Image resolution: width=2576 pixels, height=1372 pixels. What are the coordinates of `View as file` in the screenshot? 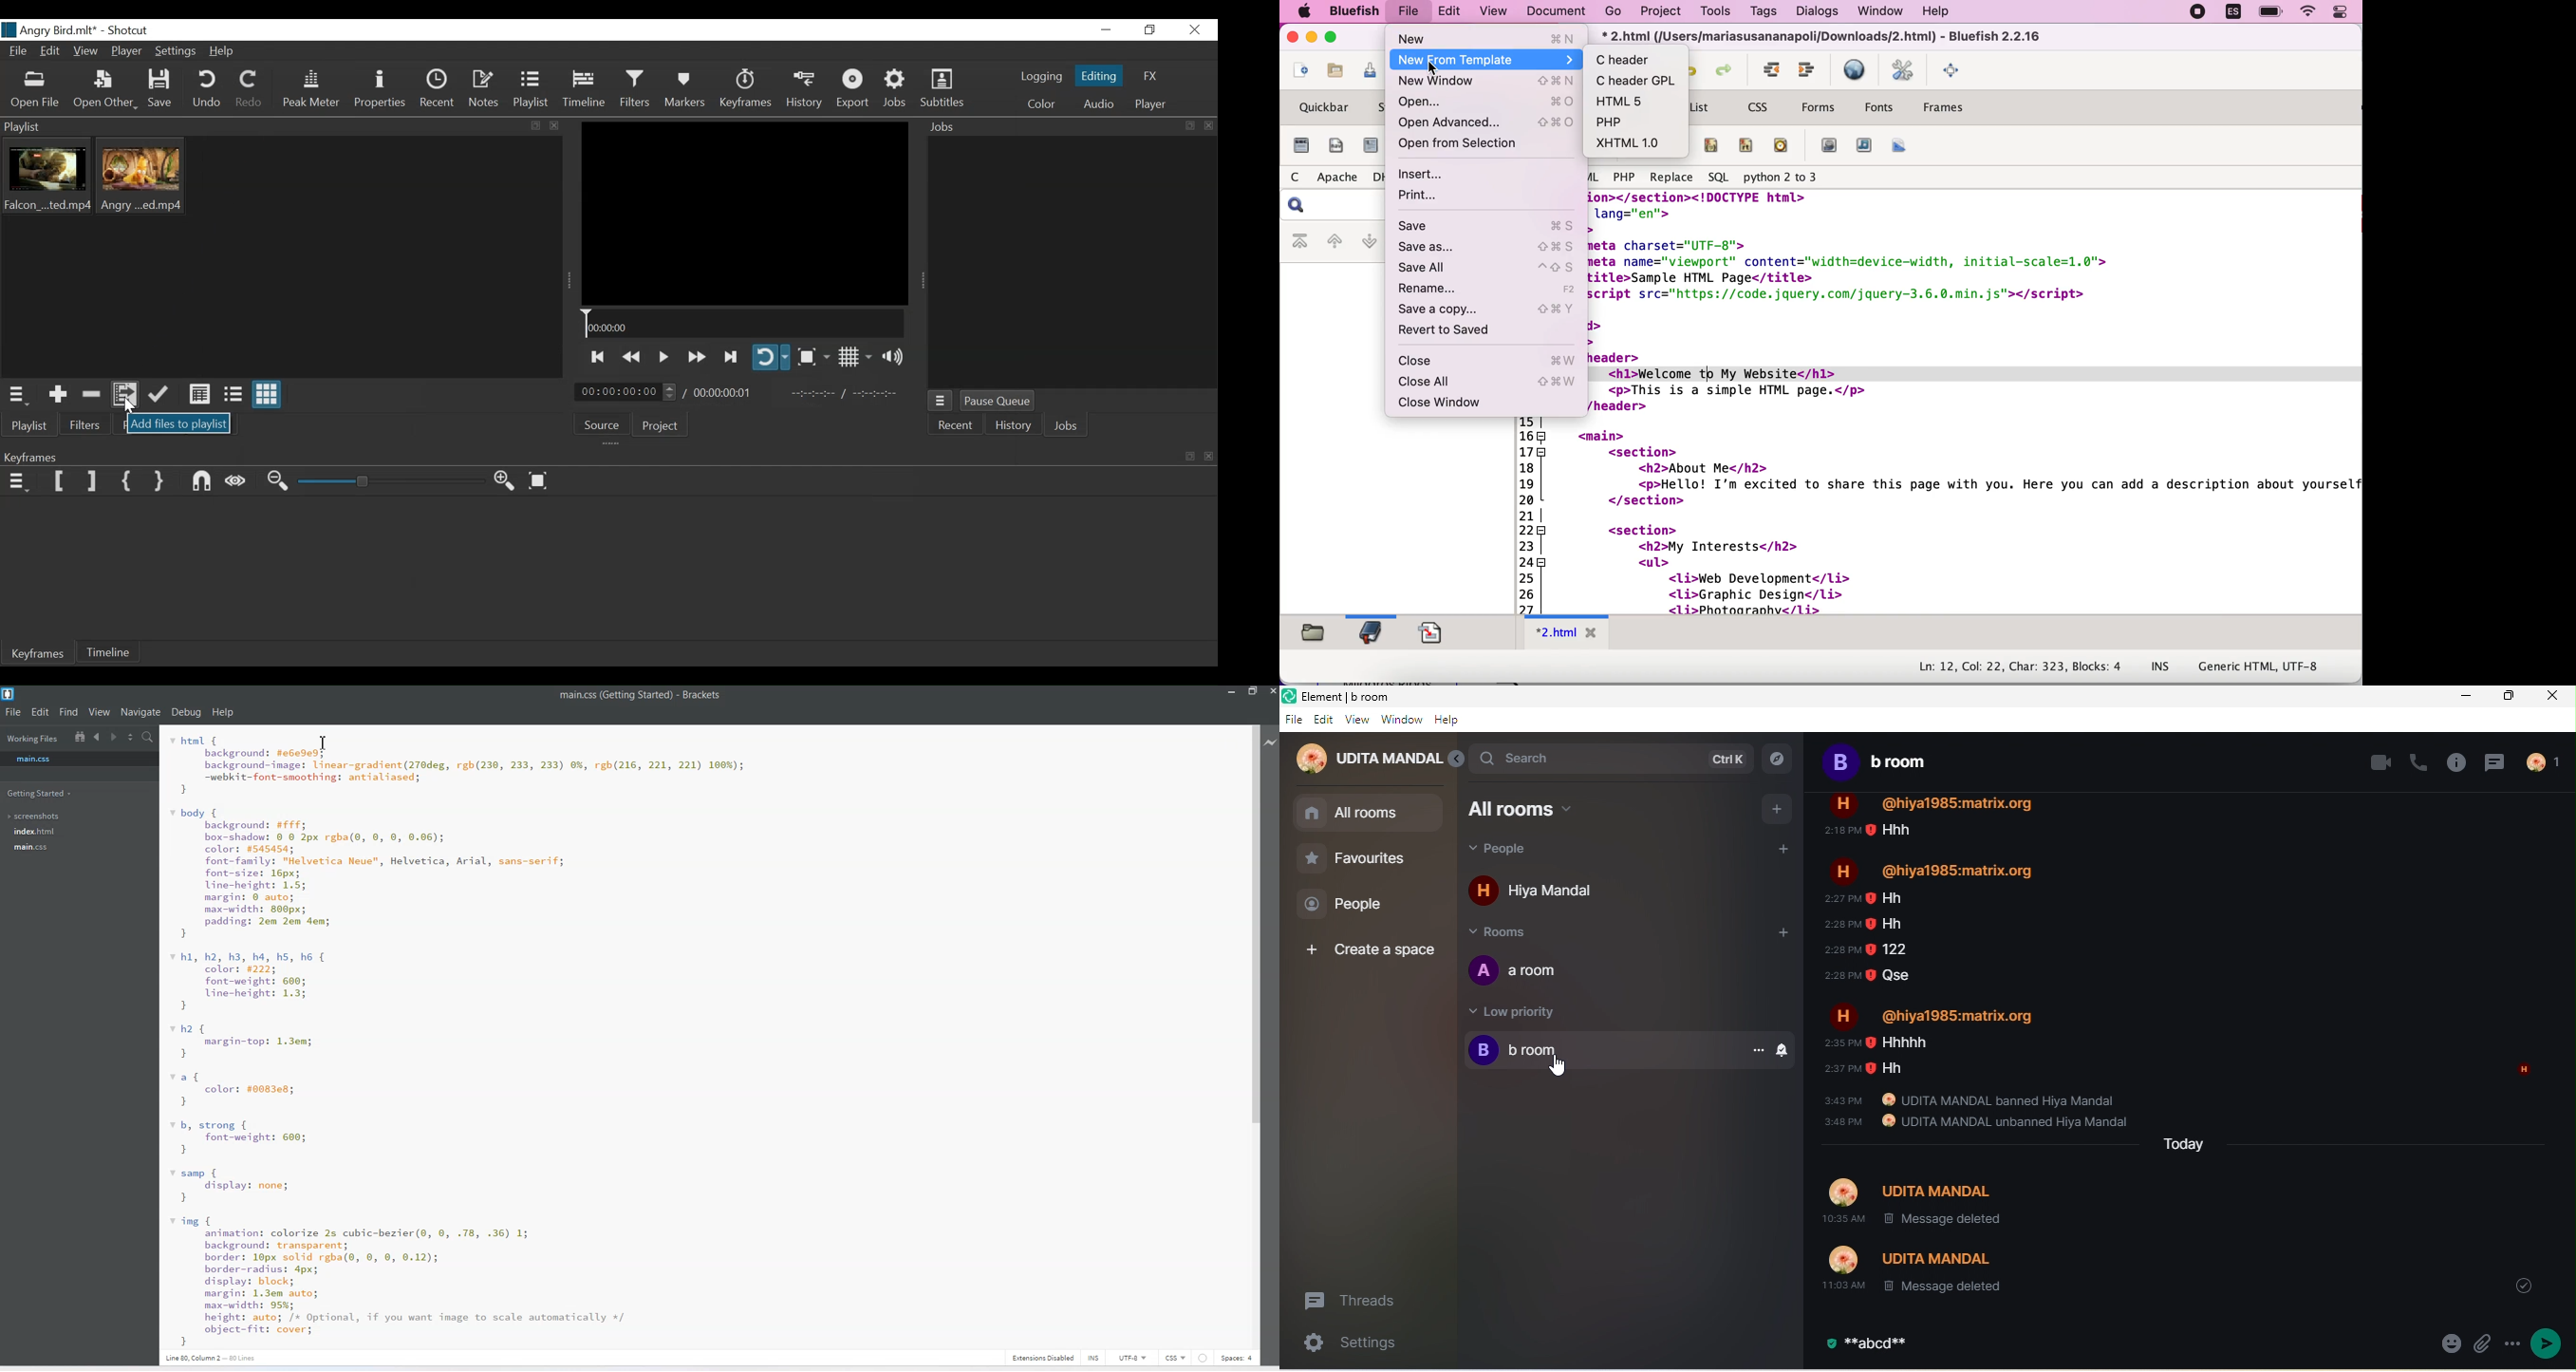 It's located at (234, 395).